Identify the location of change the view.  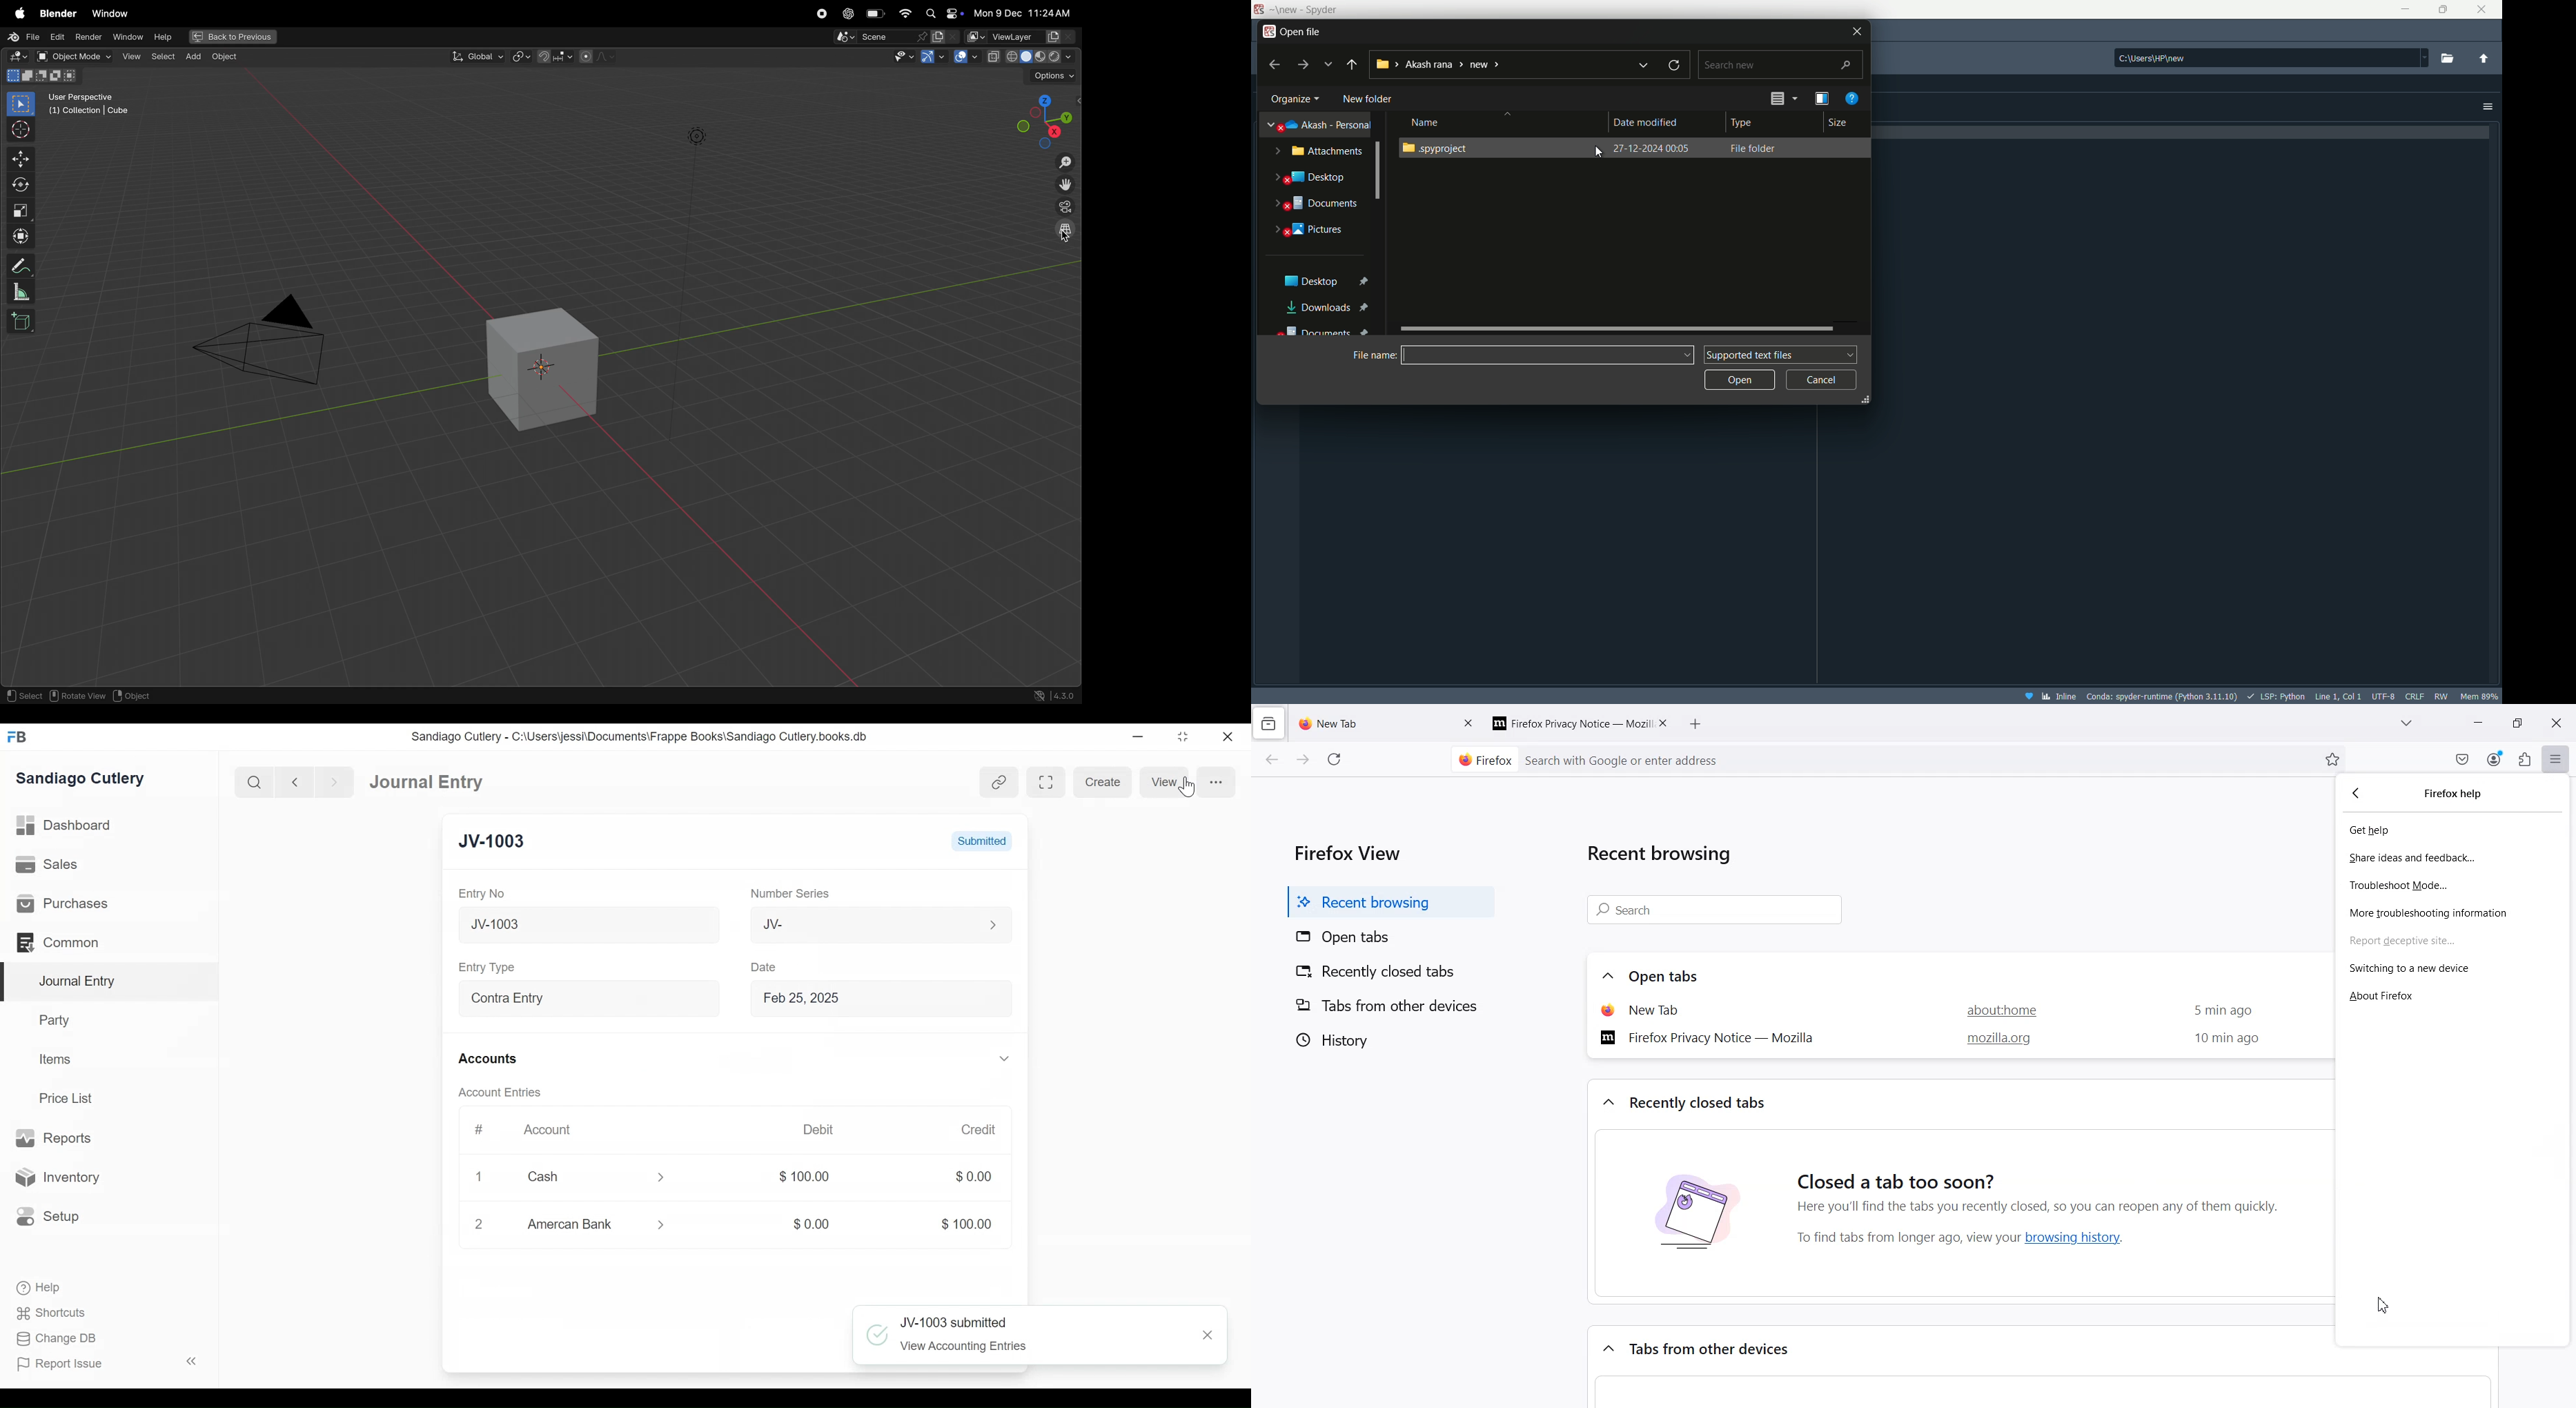
(1783, 98).